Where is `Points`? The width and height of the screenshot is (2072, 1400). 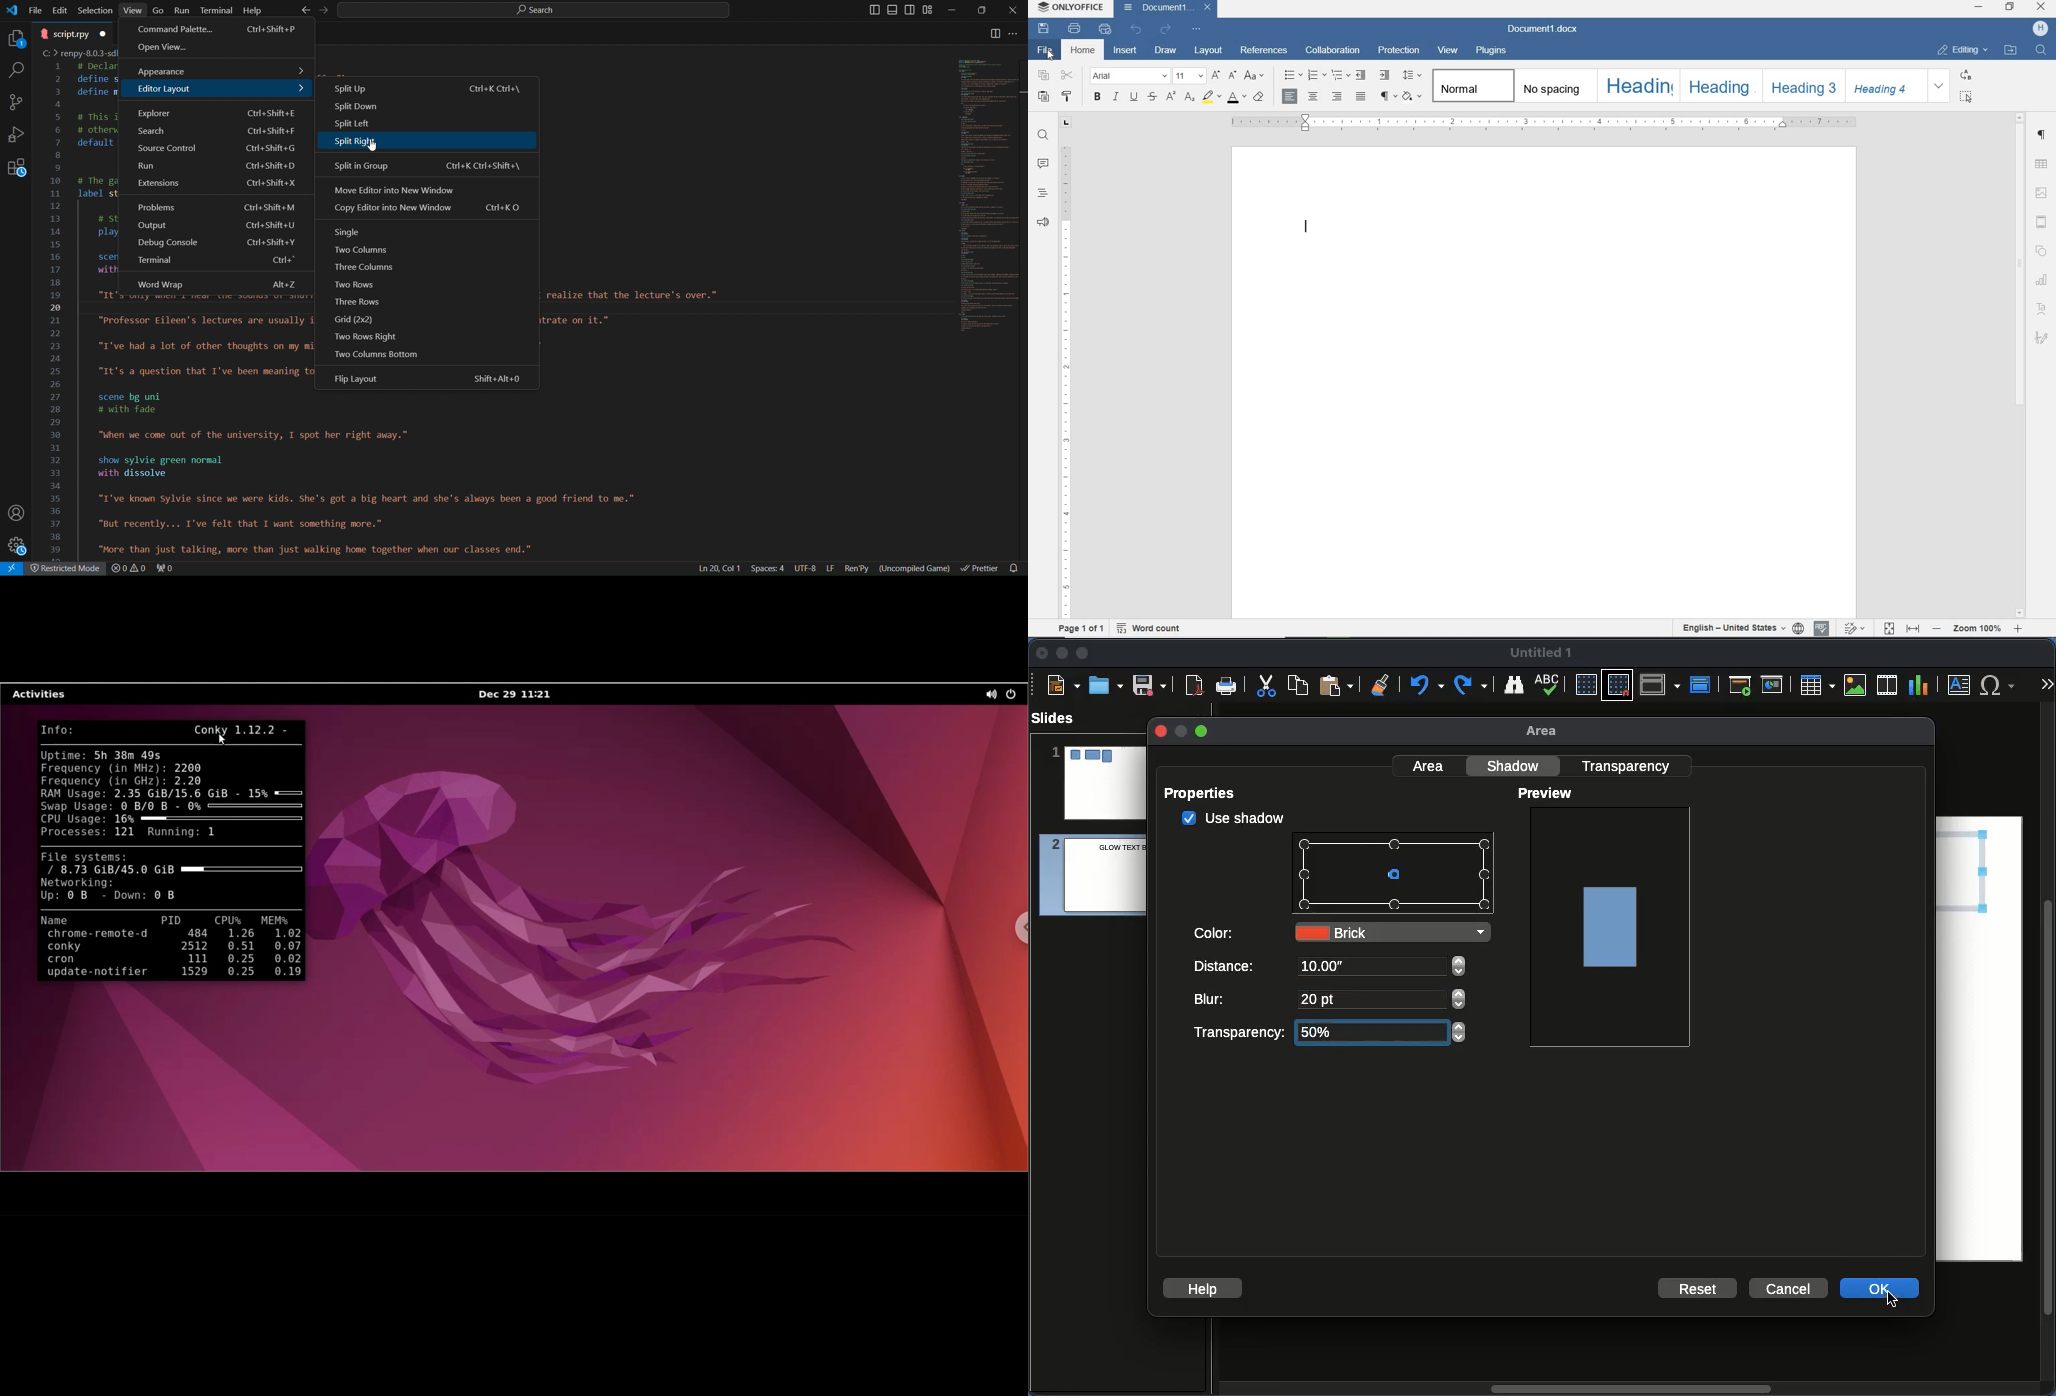
Points is located at coordinates (1395, 876).